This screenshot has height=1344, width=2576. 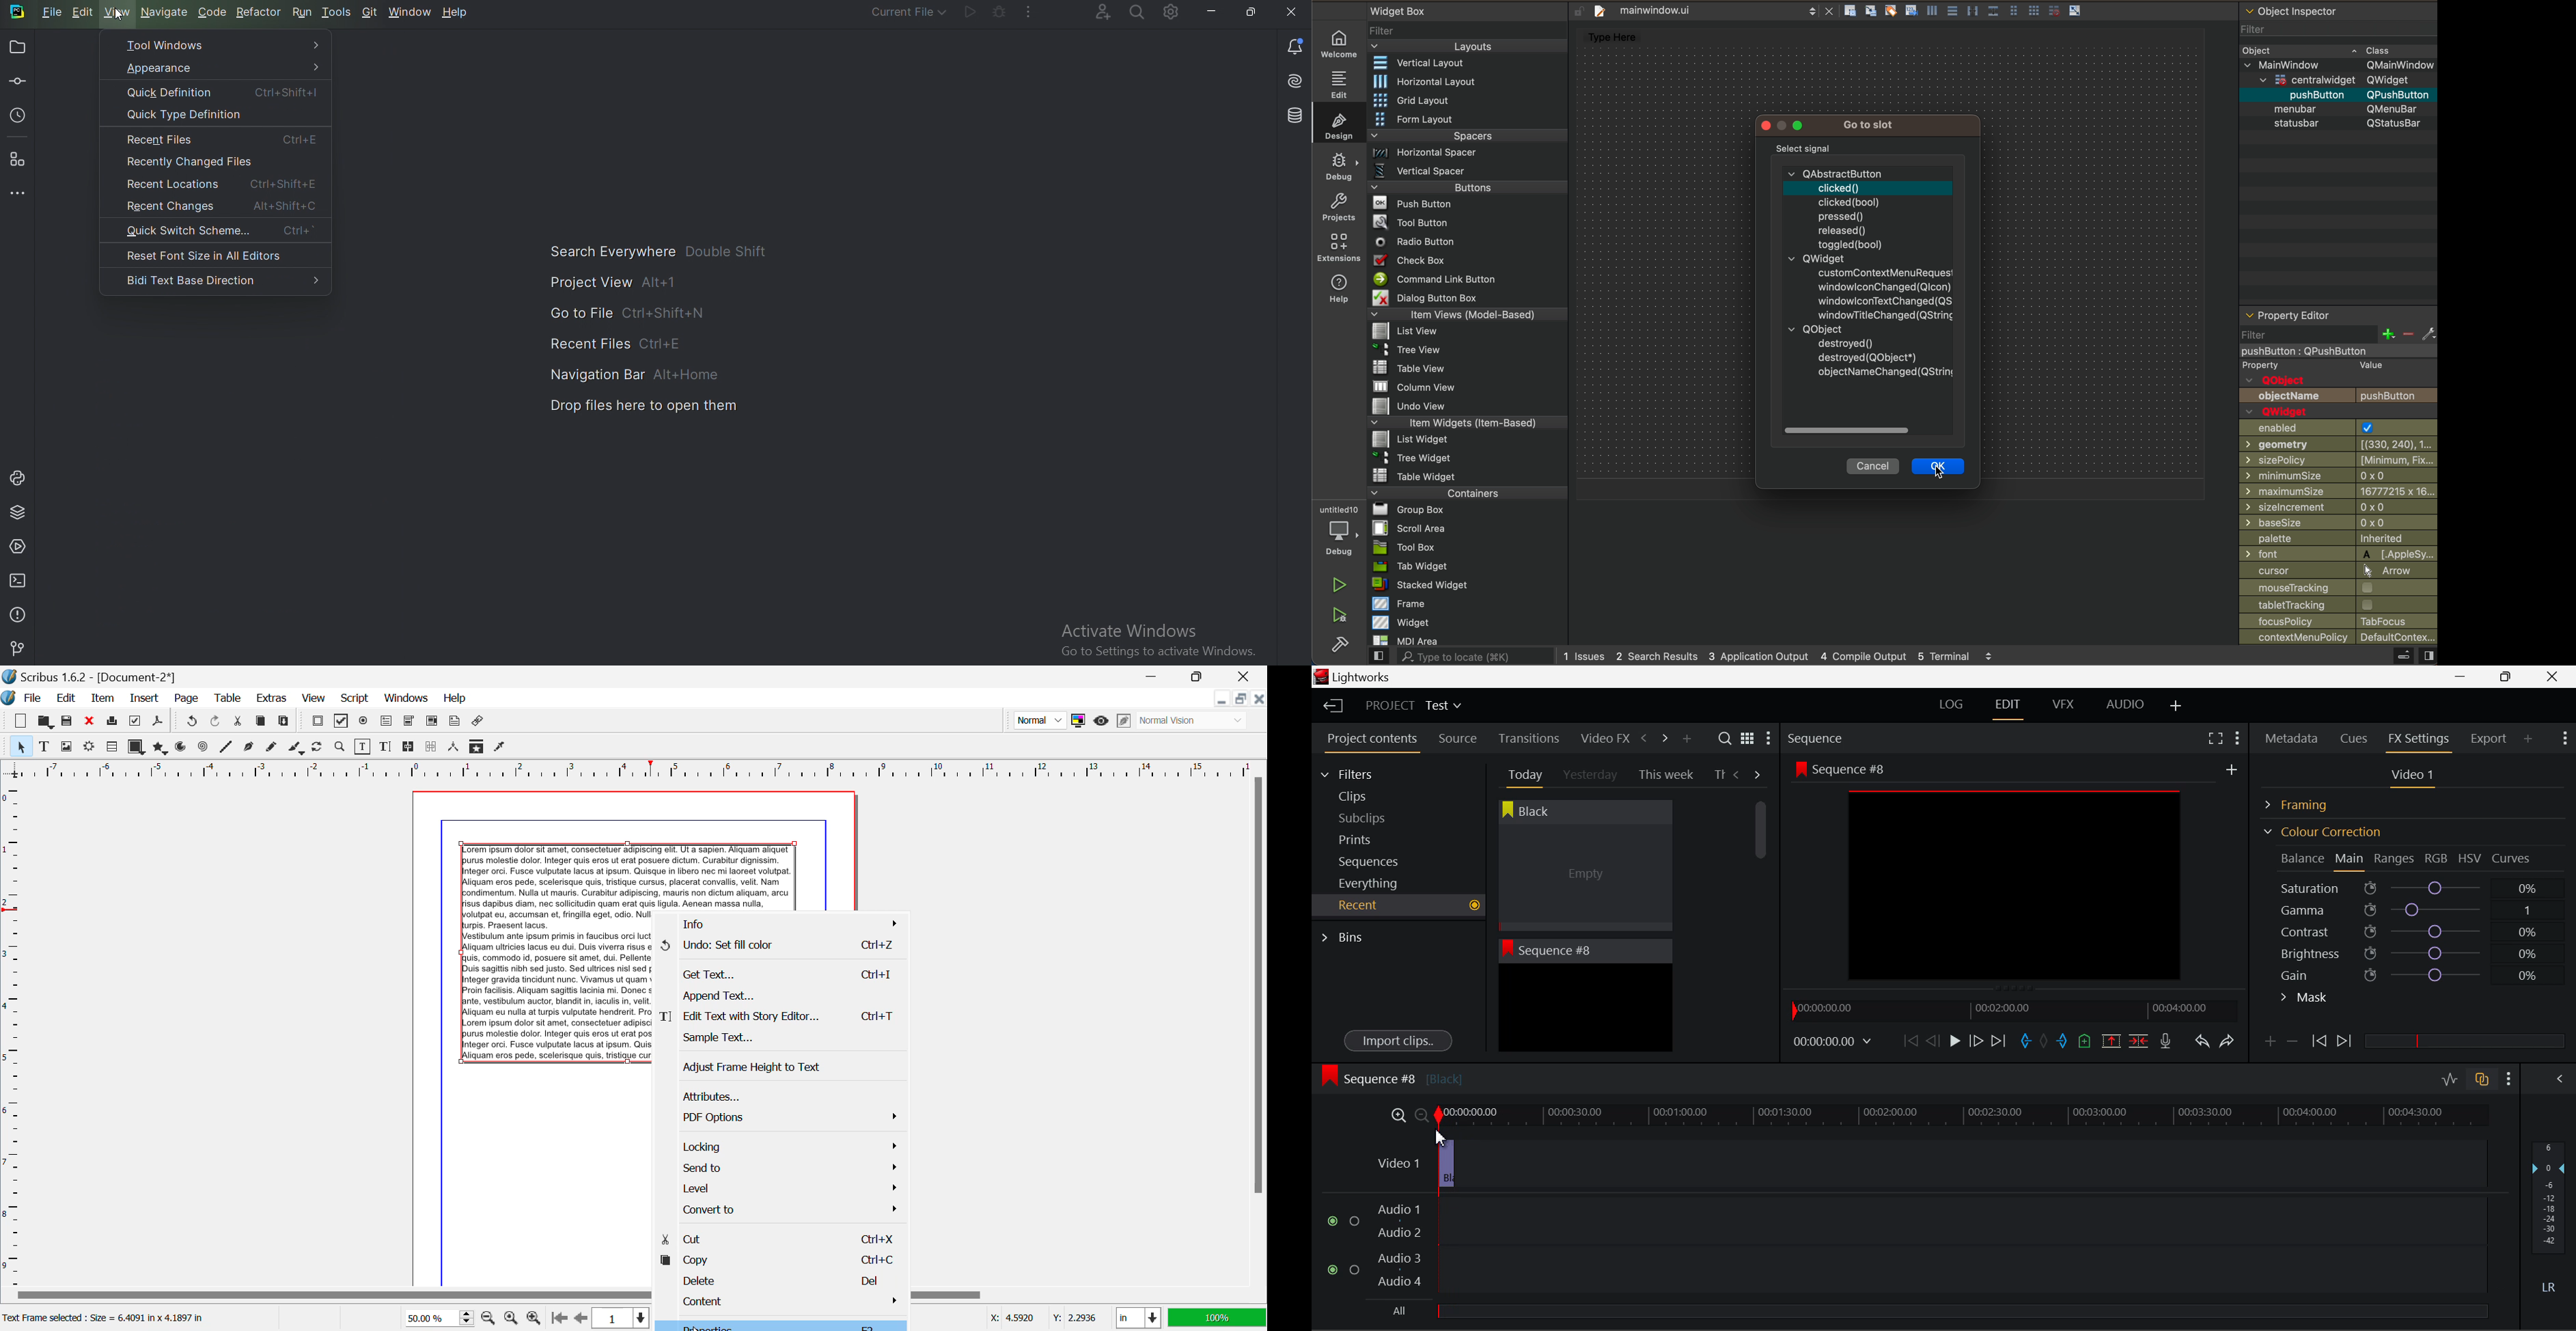 What do you see at coordinates (2339, 397) in the screenshot?
I see `push button` at bounding box center [2339, 397].